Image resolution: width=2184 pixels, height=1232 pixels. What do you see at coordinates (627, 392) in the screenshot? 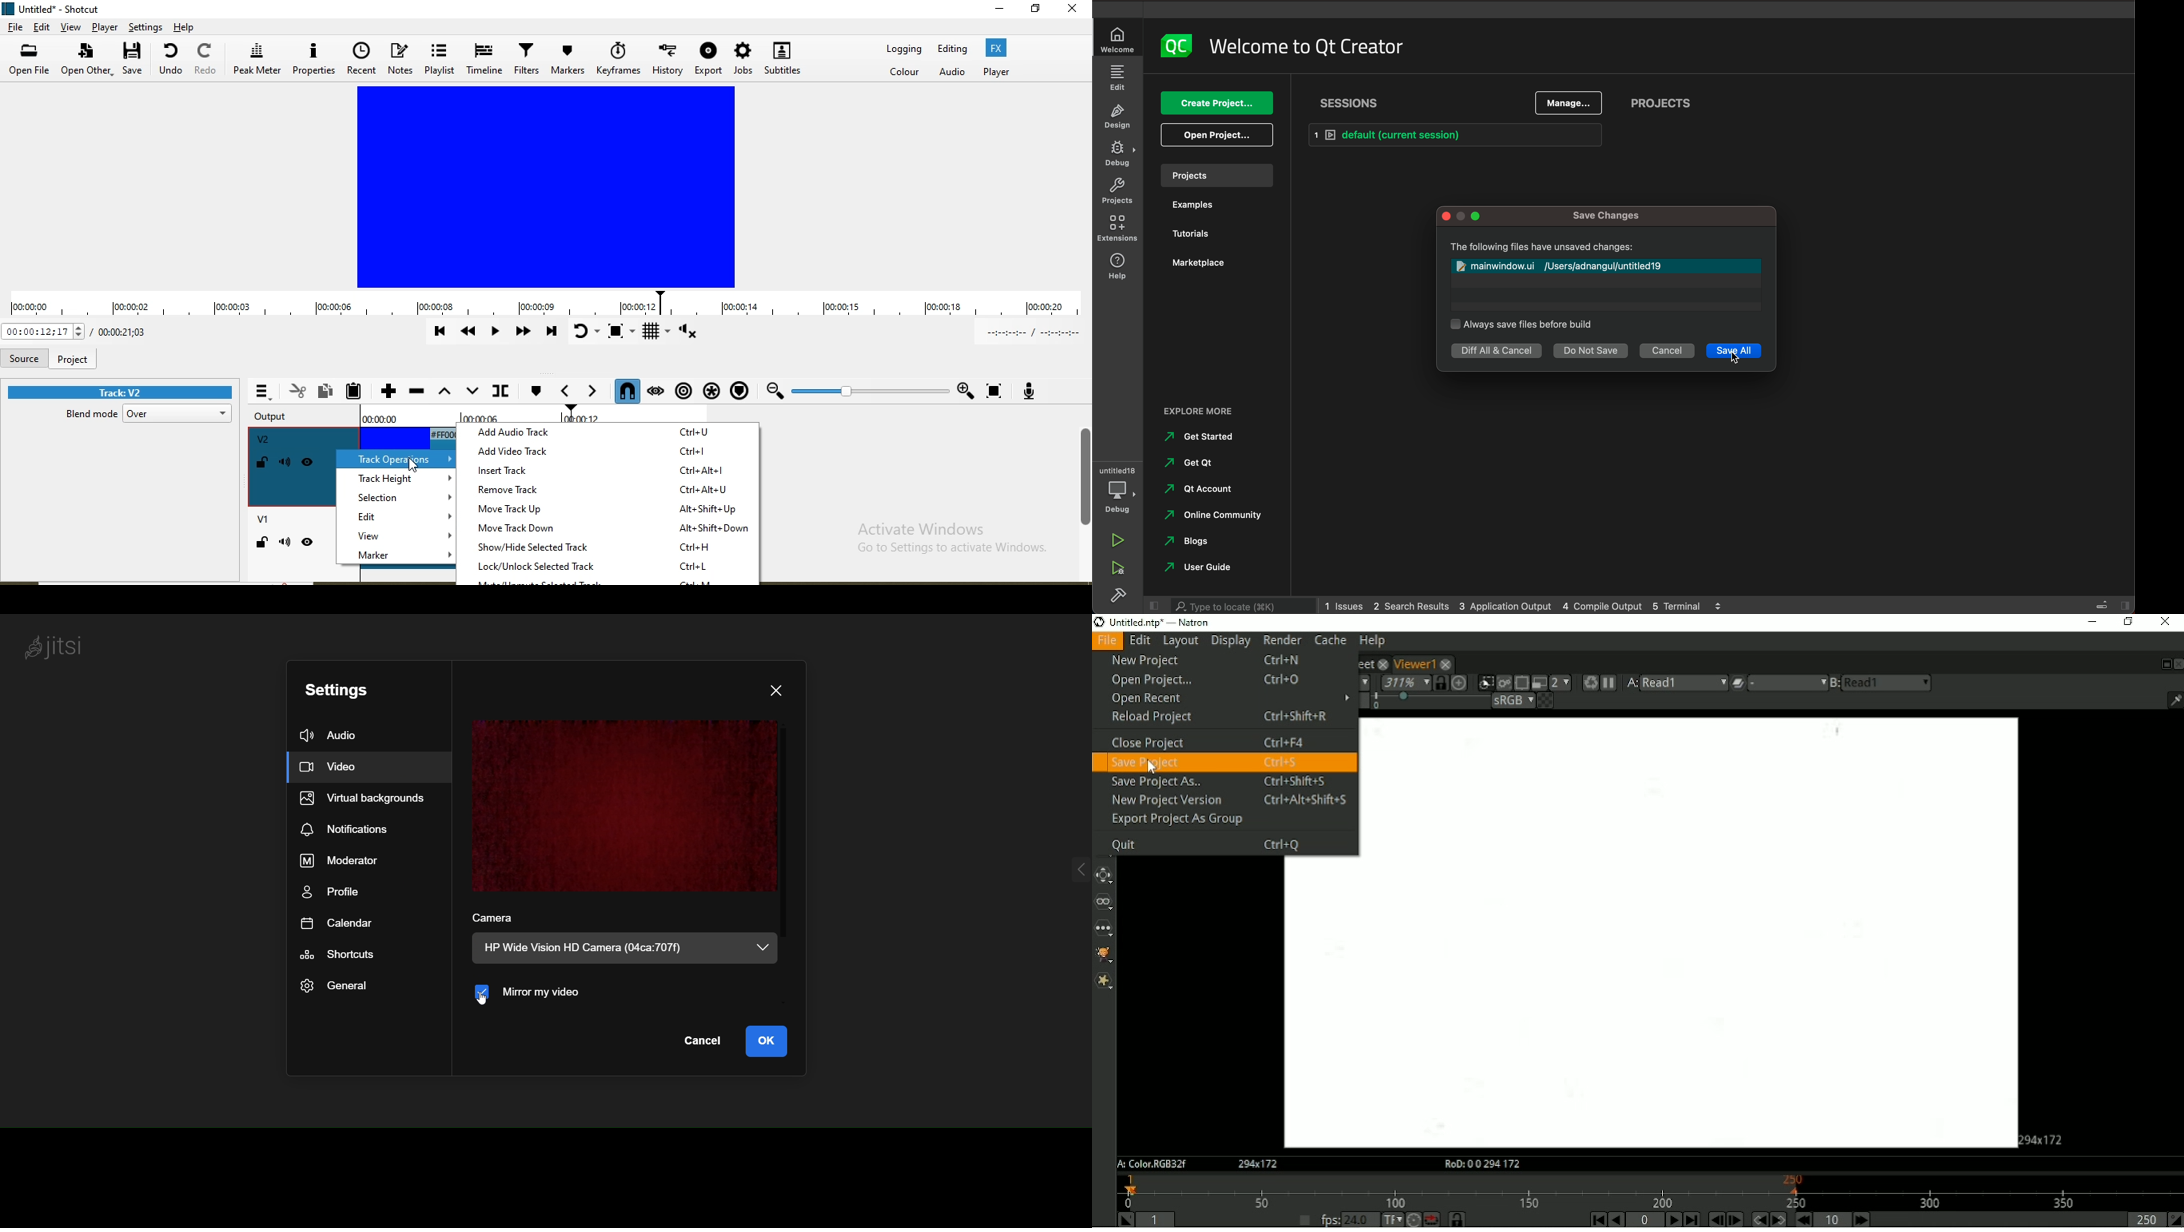
I see `Snap` at bounding box center [627, 392].